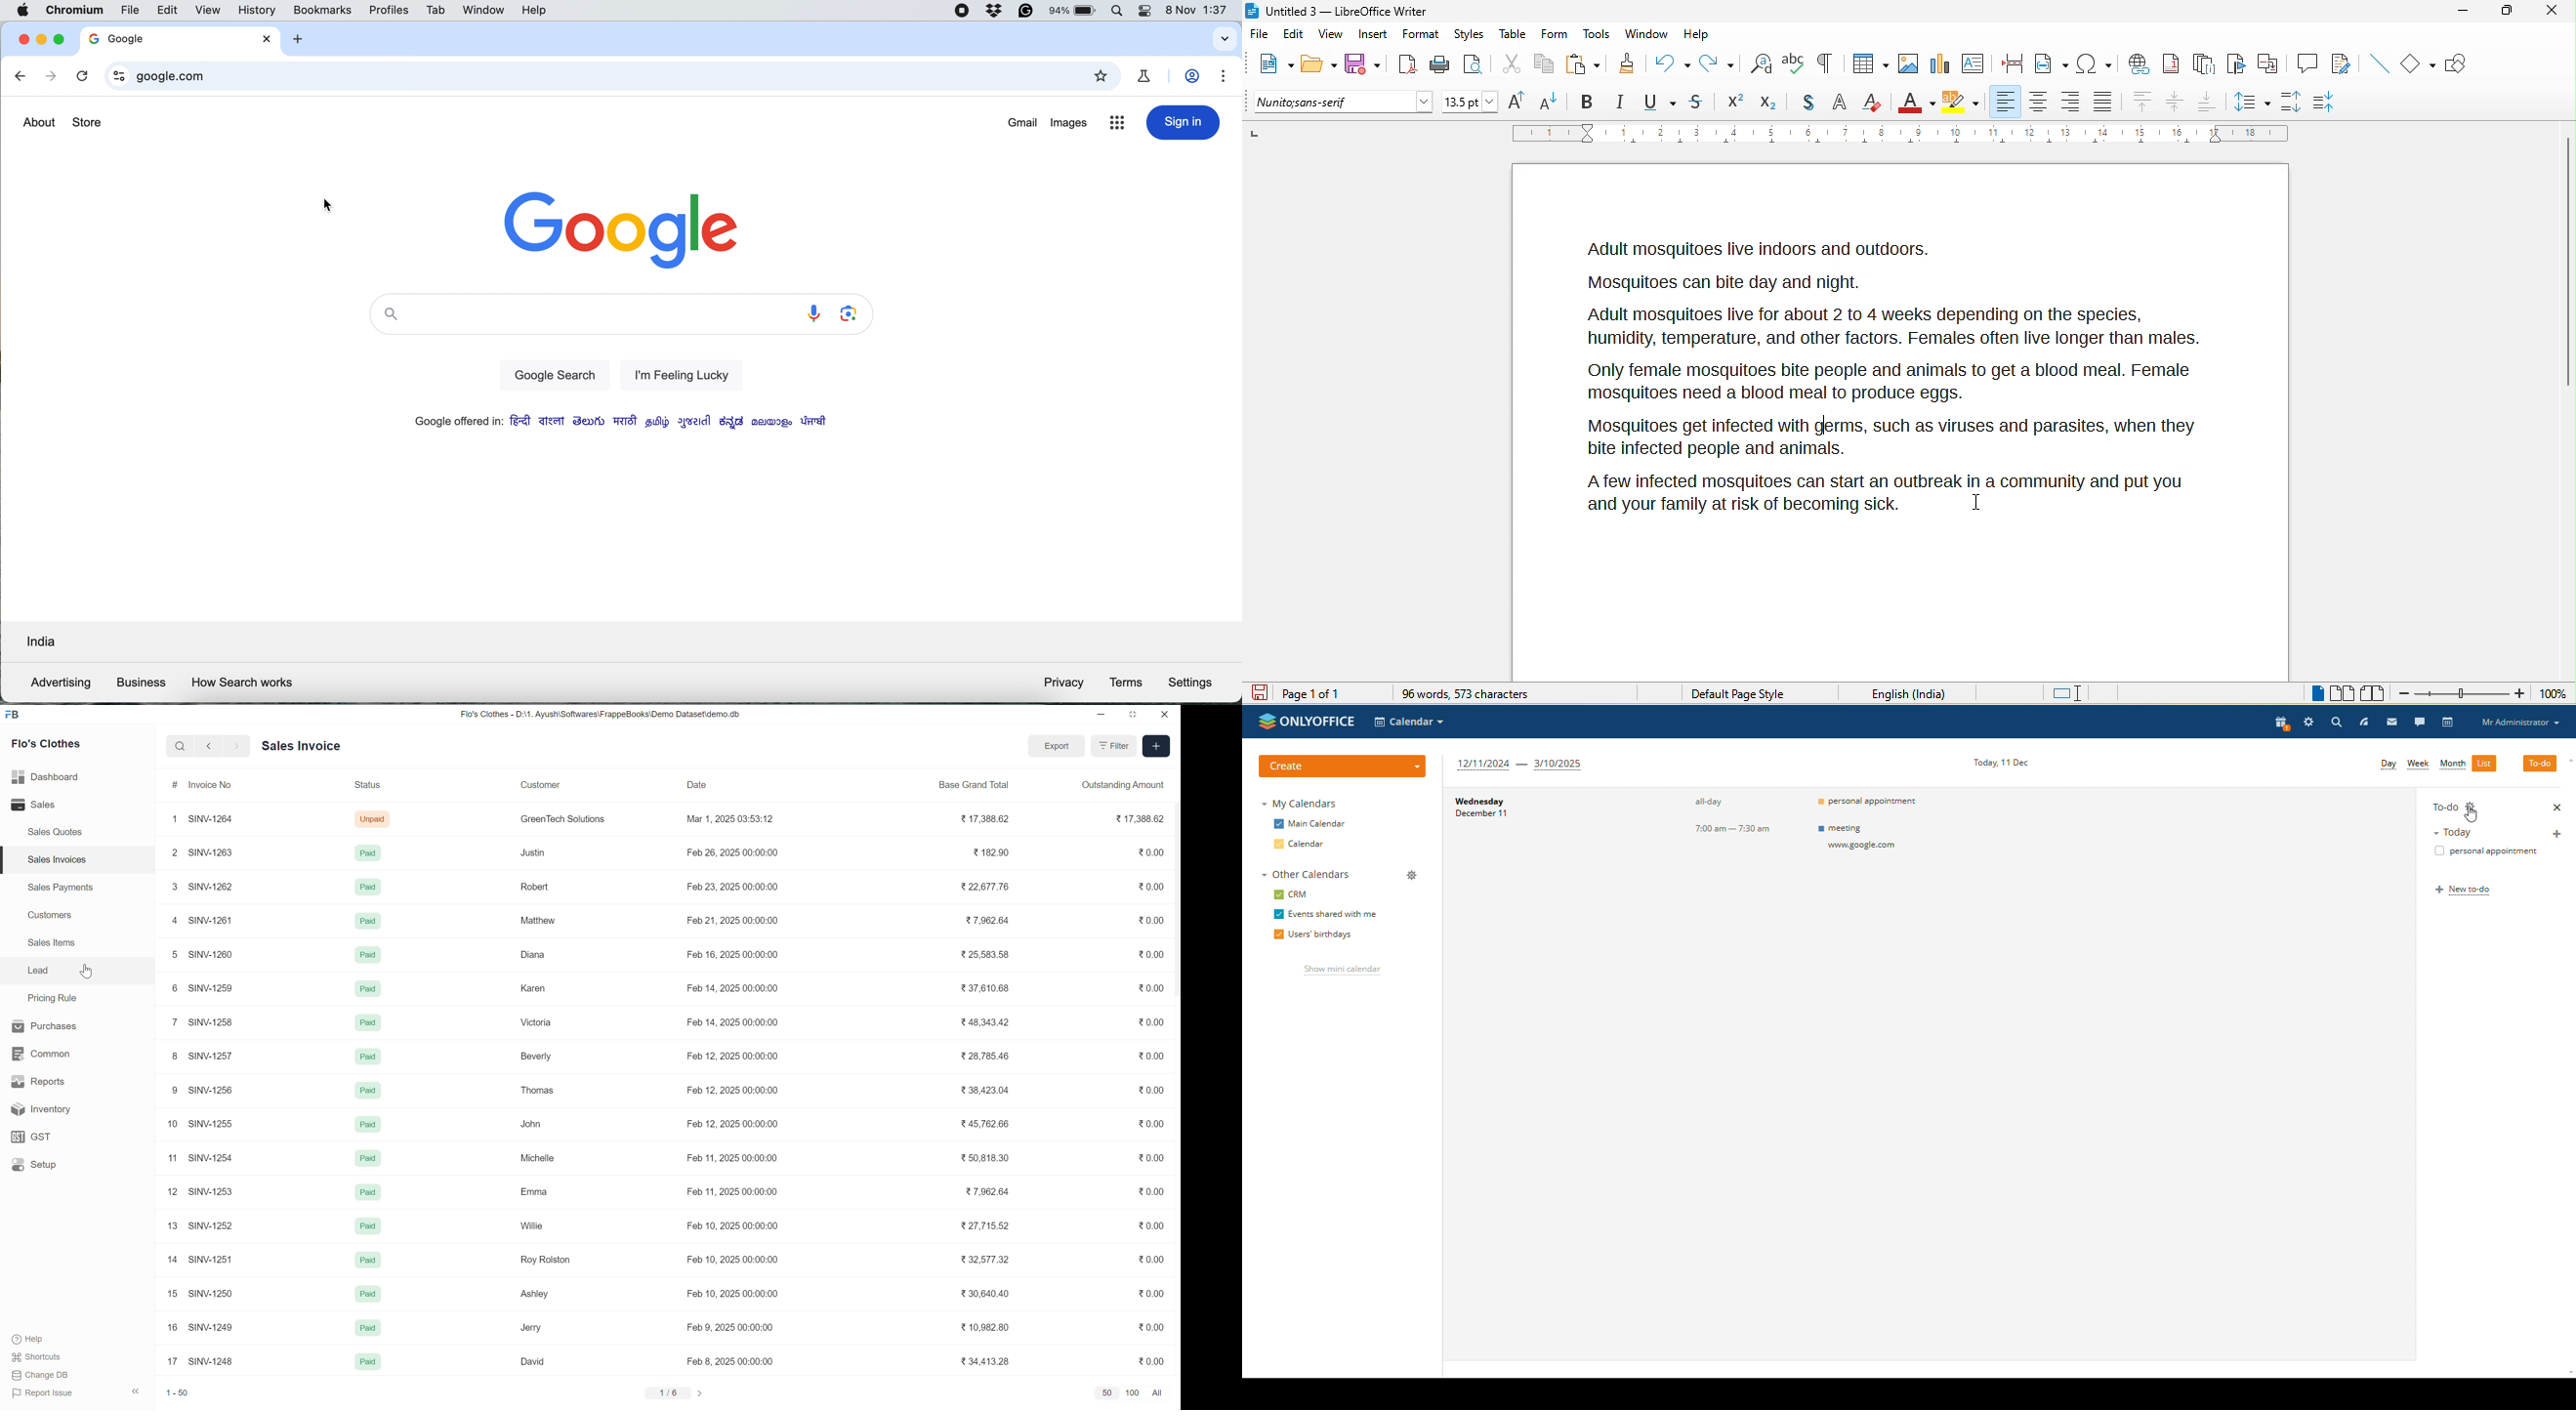  Describe the element at coordinates (51, 997) in the screenshot. I see `Pricing Rule` at that location.